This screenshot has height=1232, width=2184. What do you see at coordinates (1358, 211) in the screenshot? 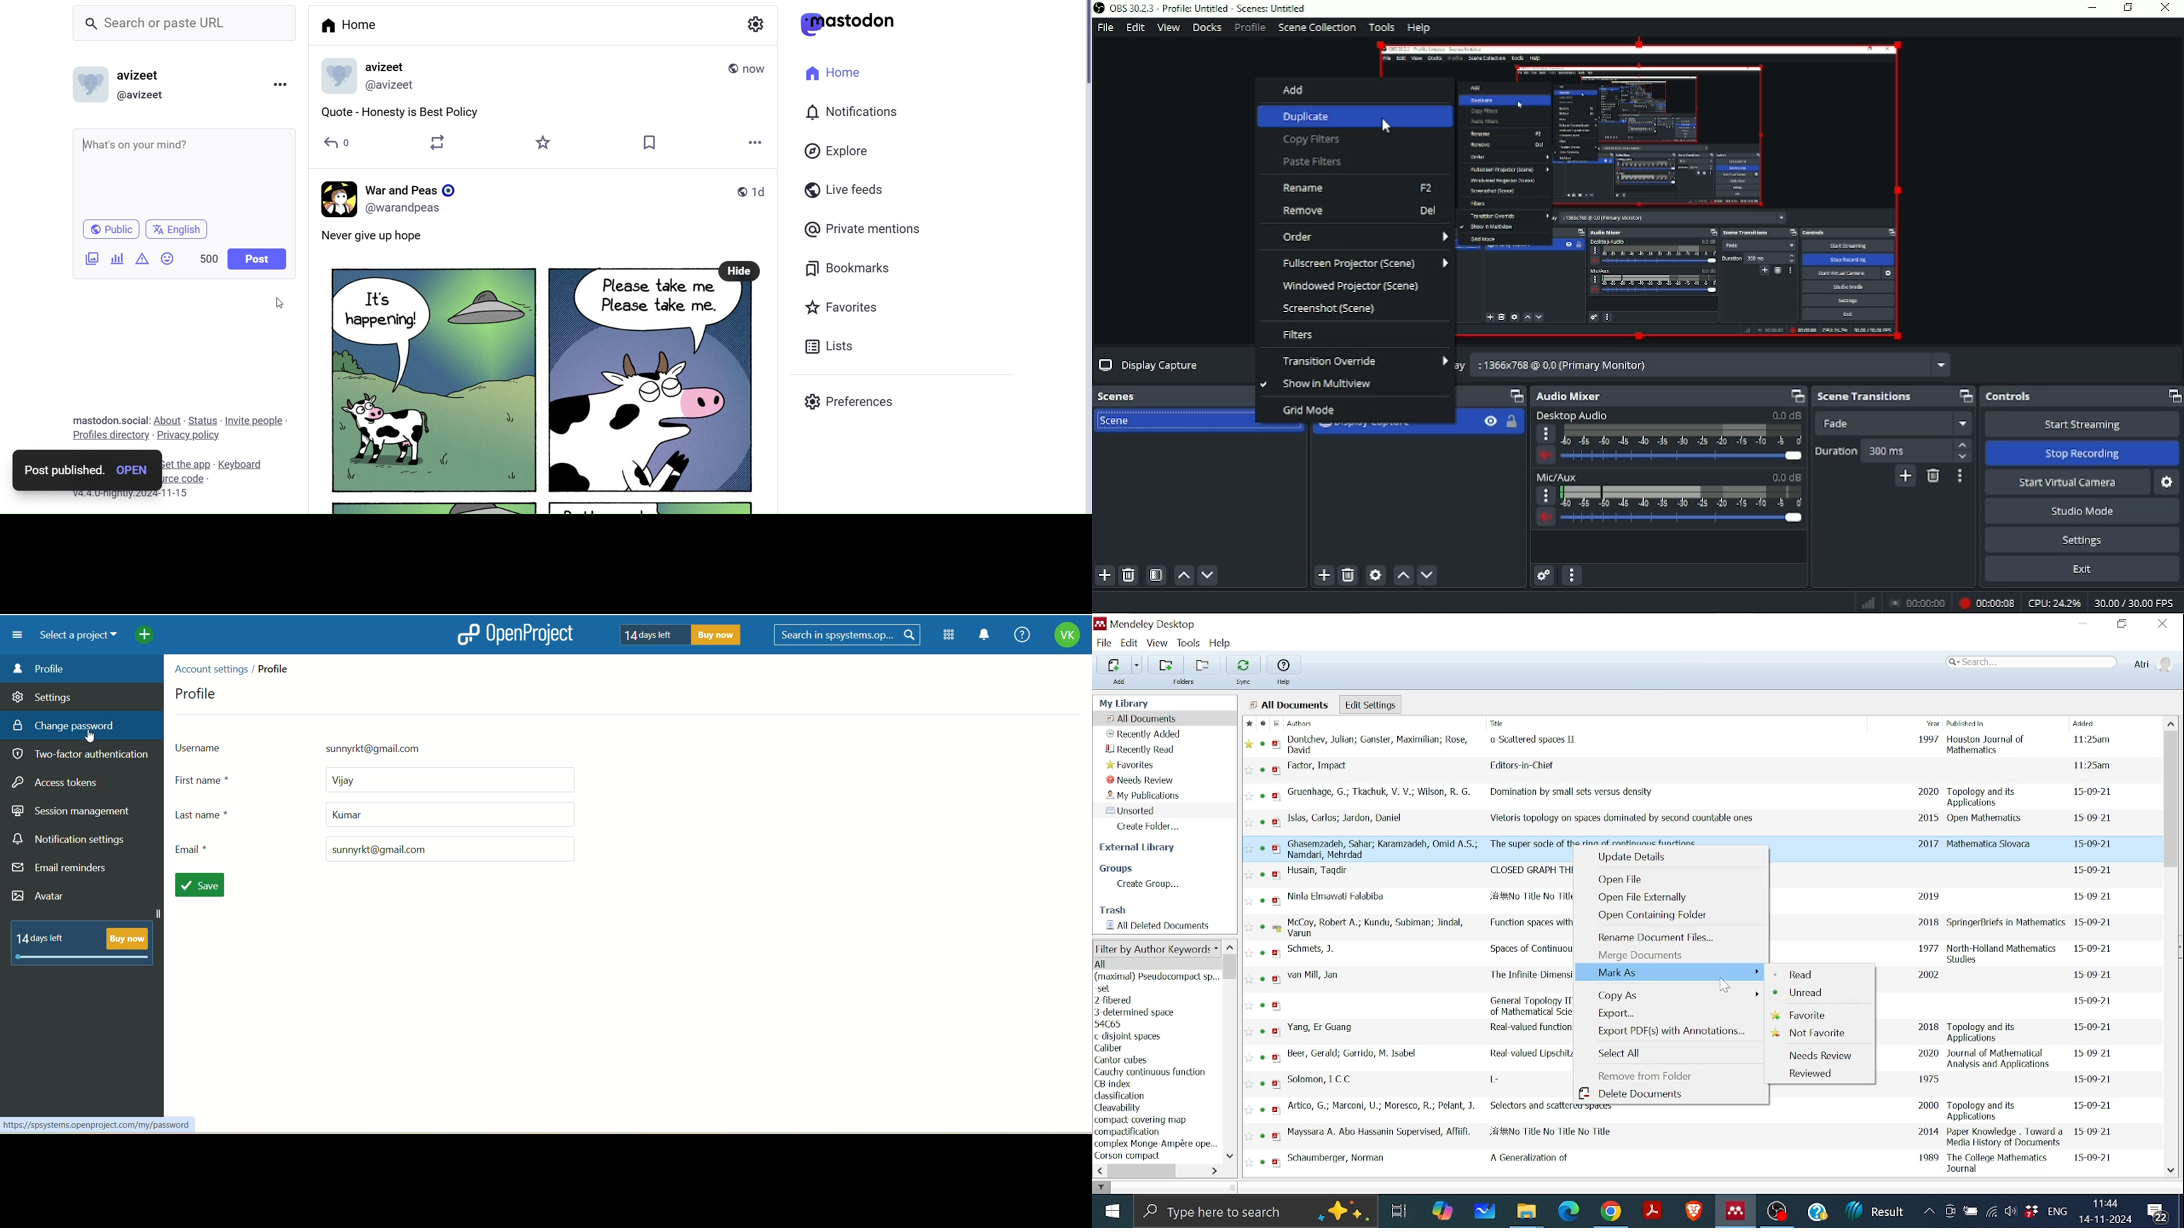
I see `Remove  Del` at bounding box center [1358, 211].